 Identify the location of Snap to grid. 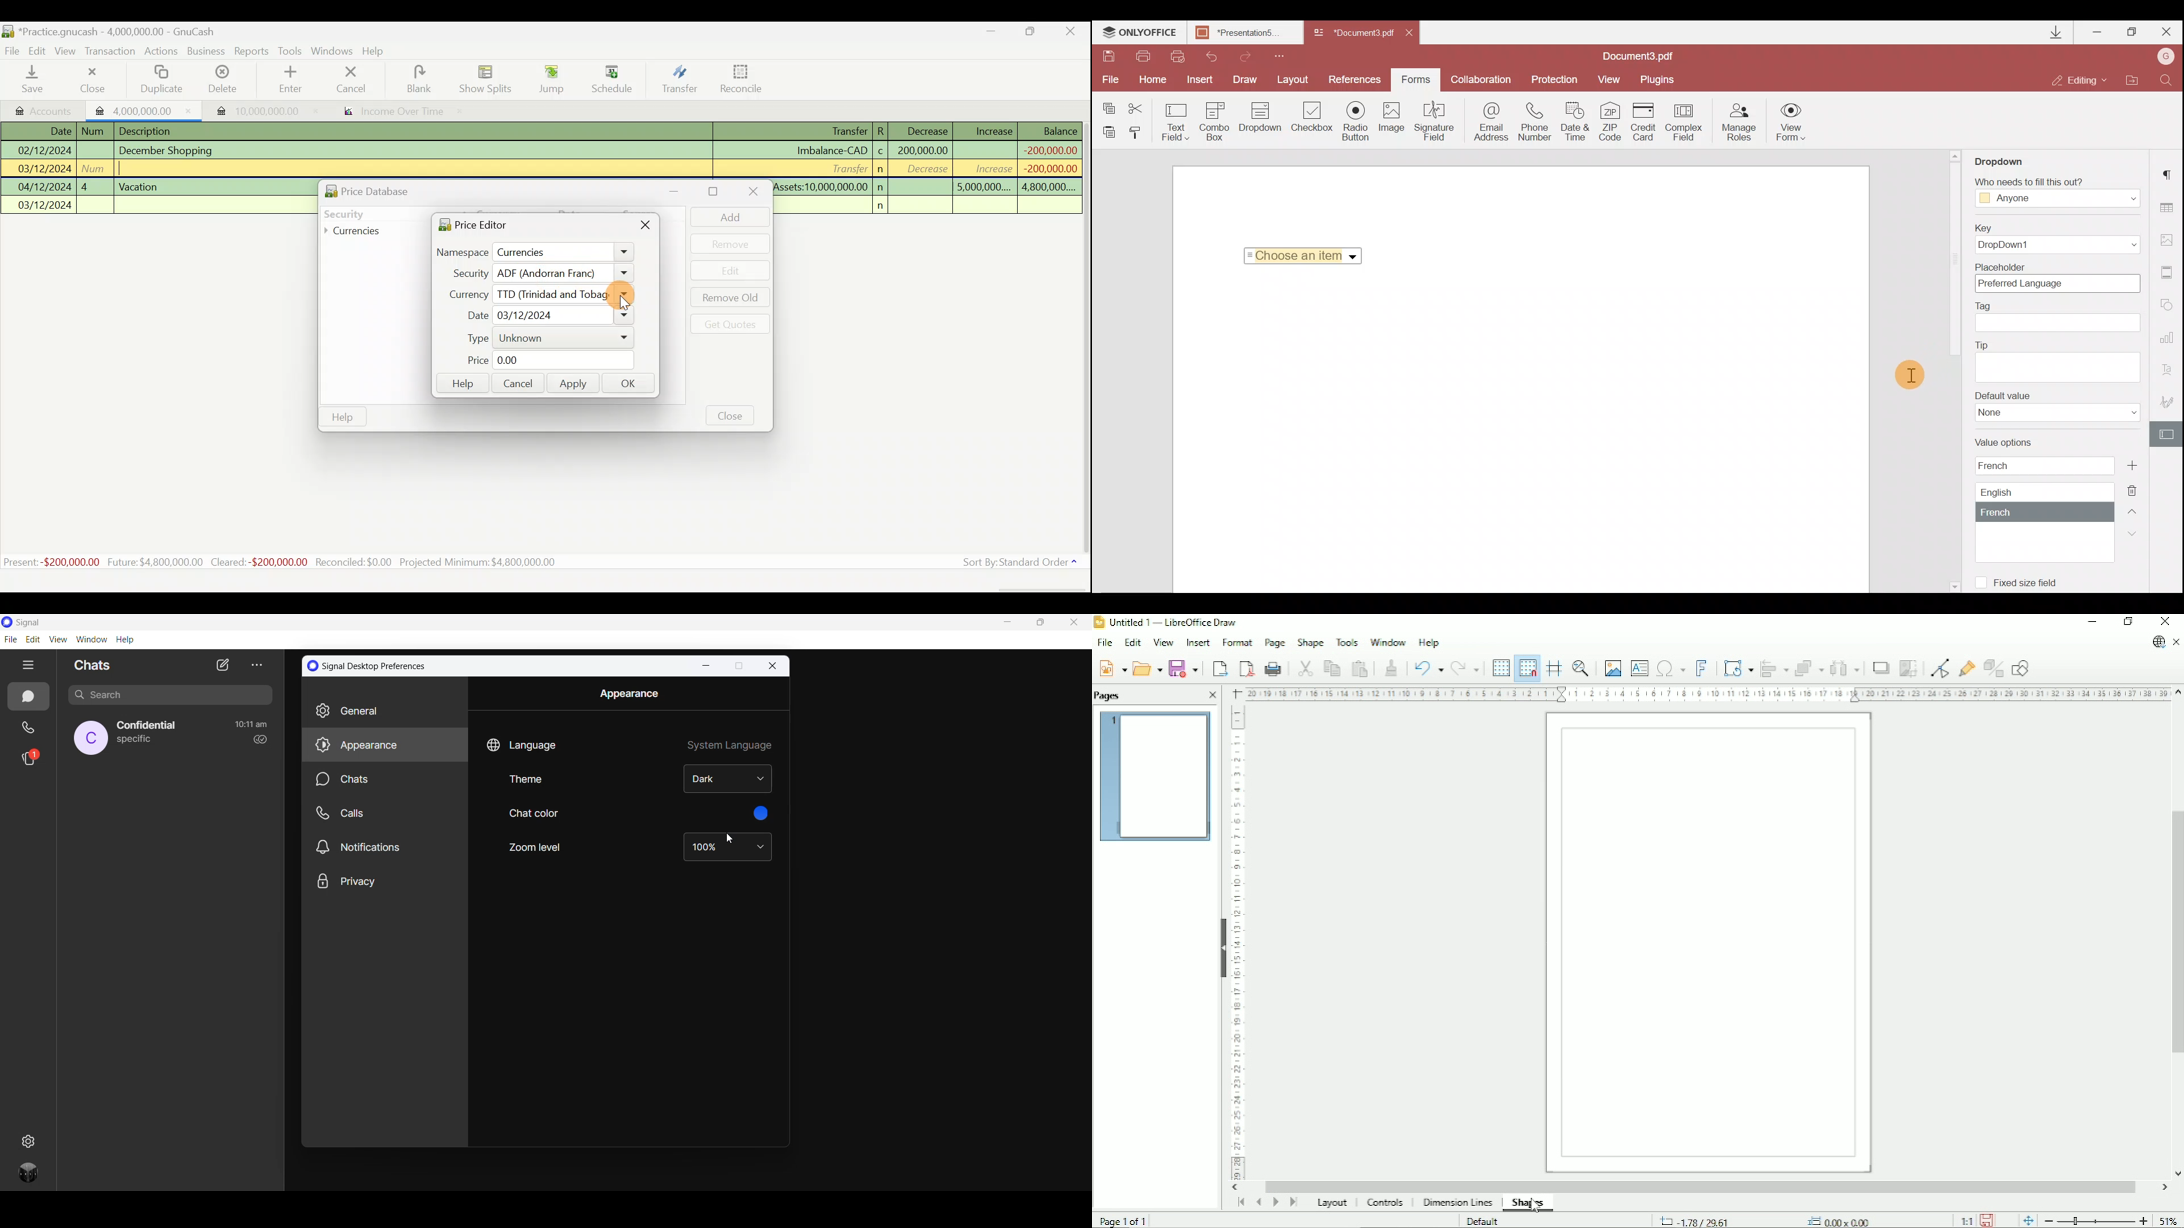
(1527, 668).